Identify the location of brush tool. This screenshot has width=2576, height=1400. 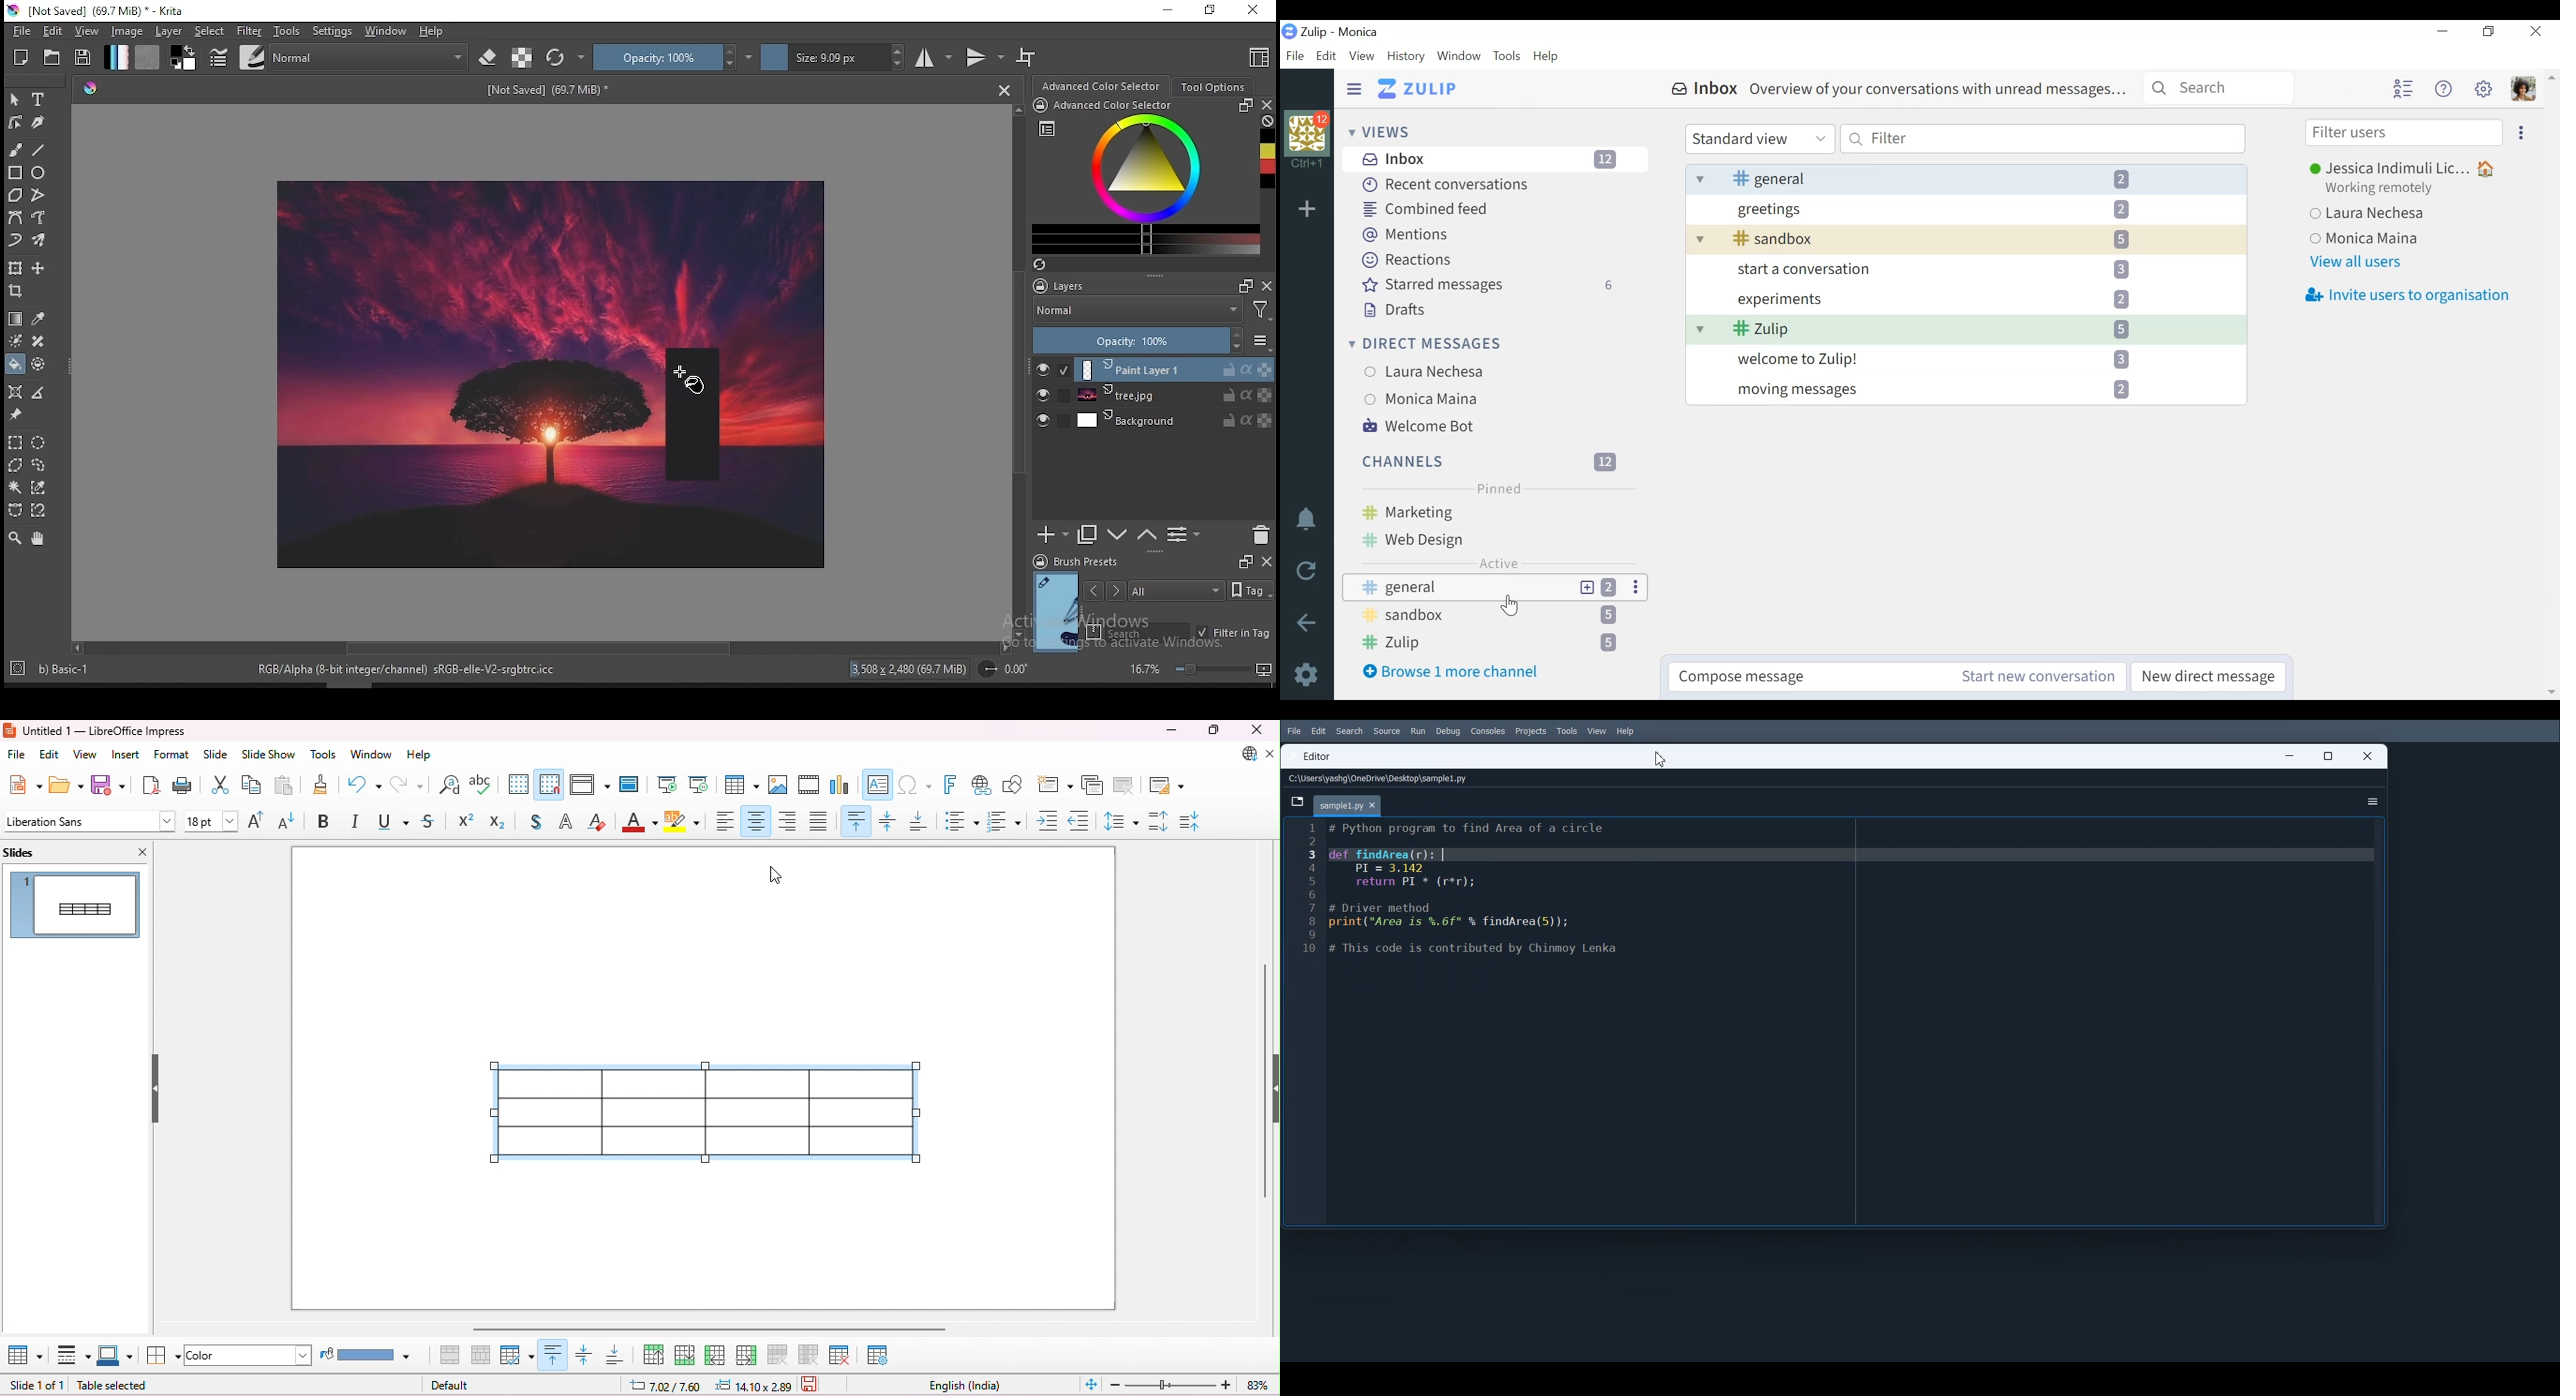
(16, 150).